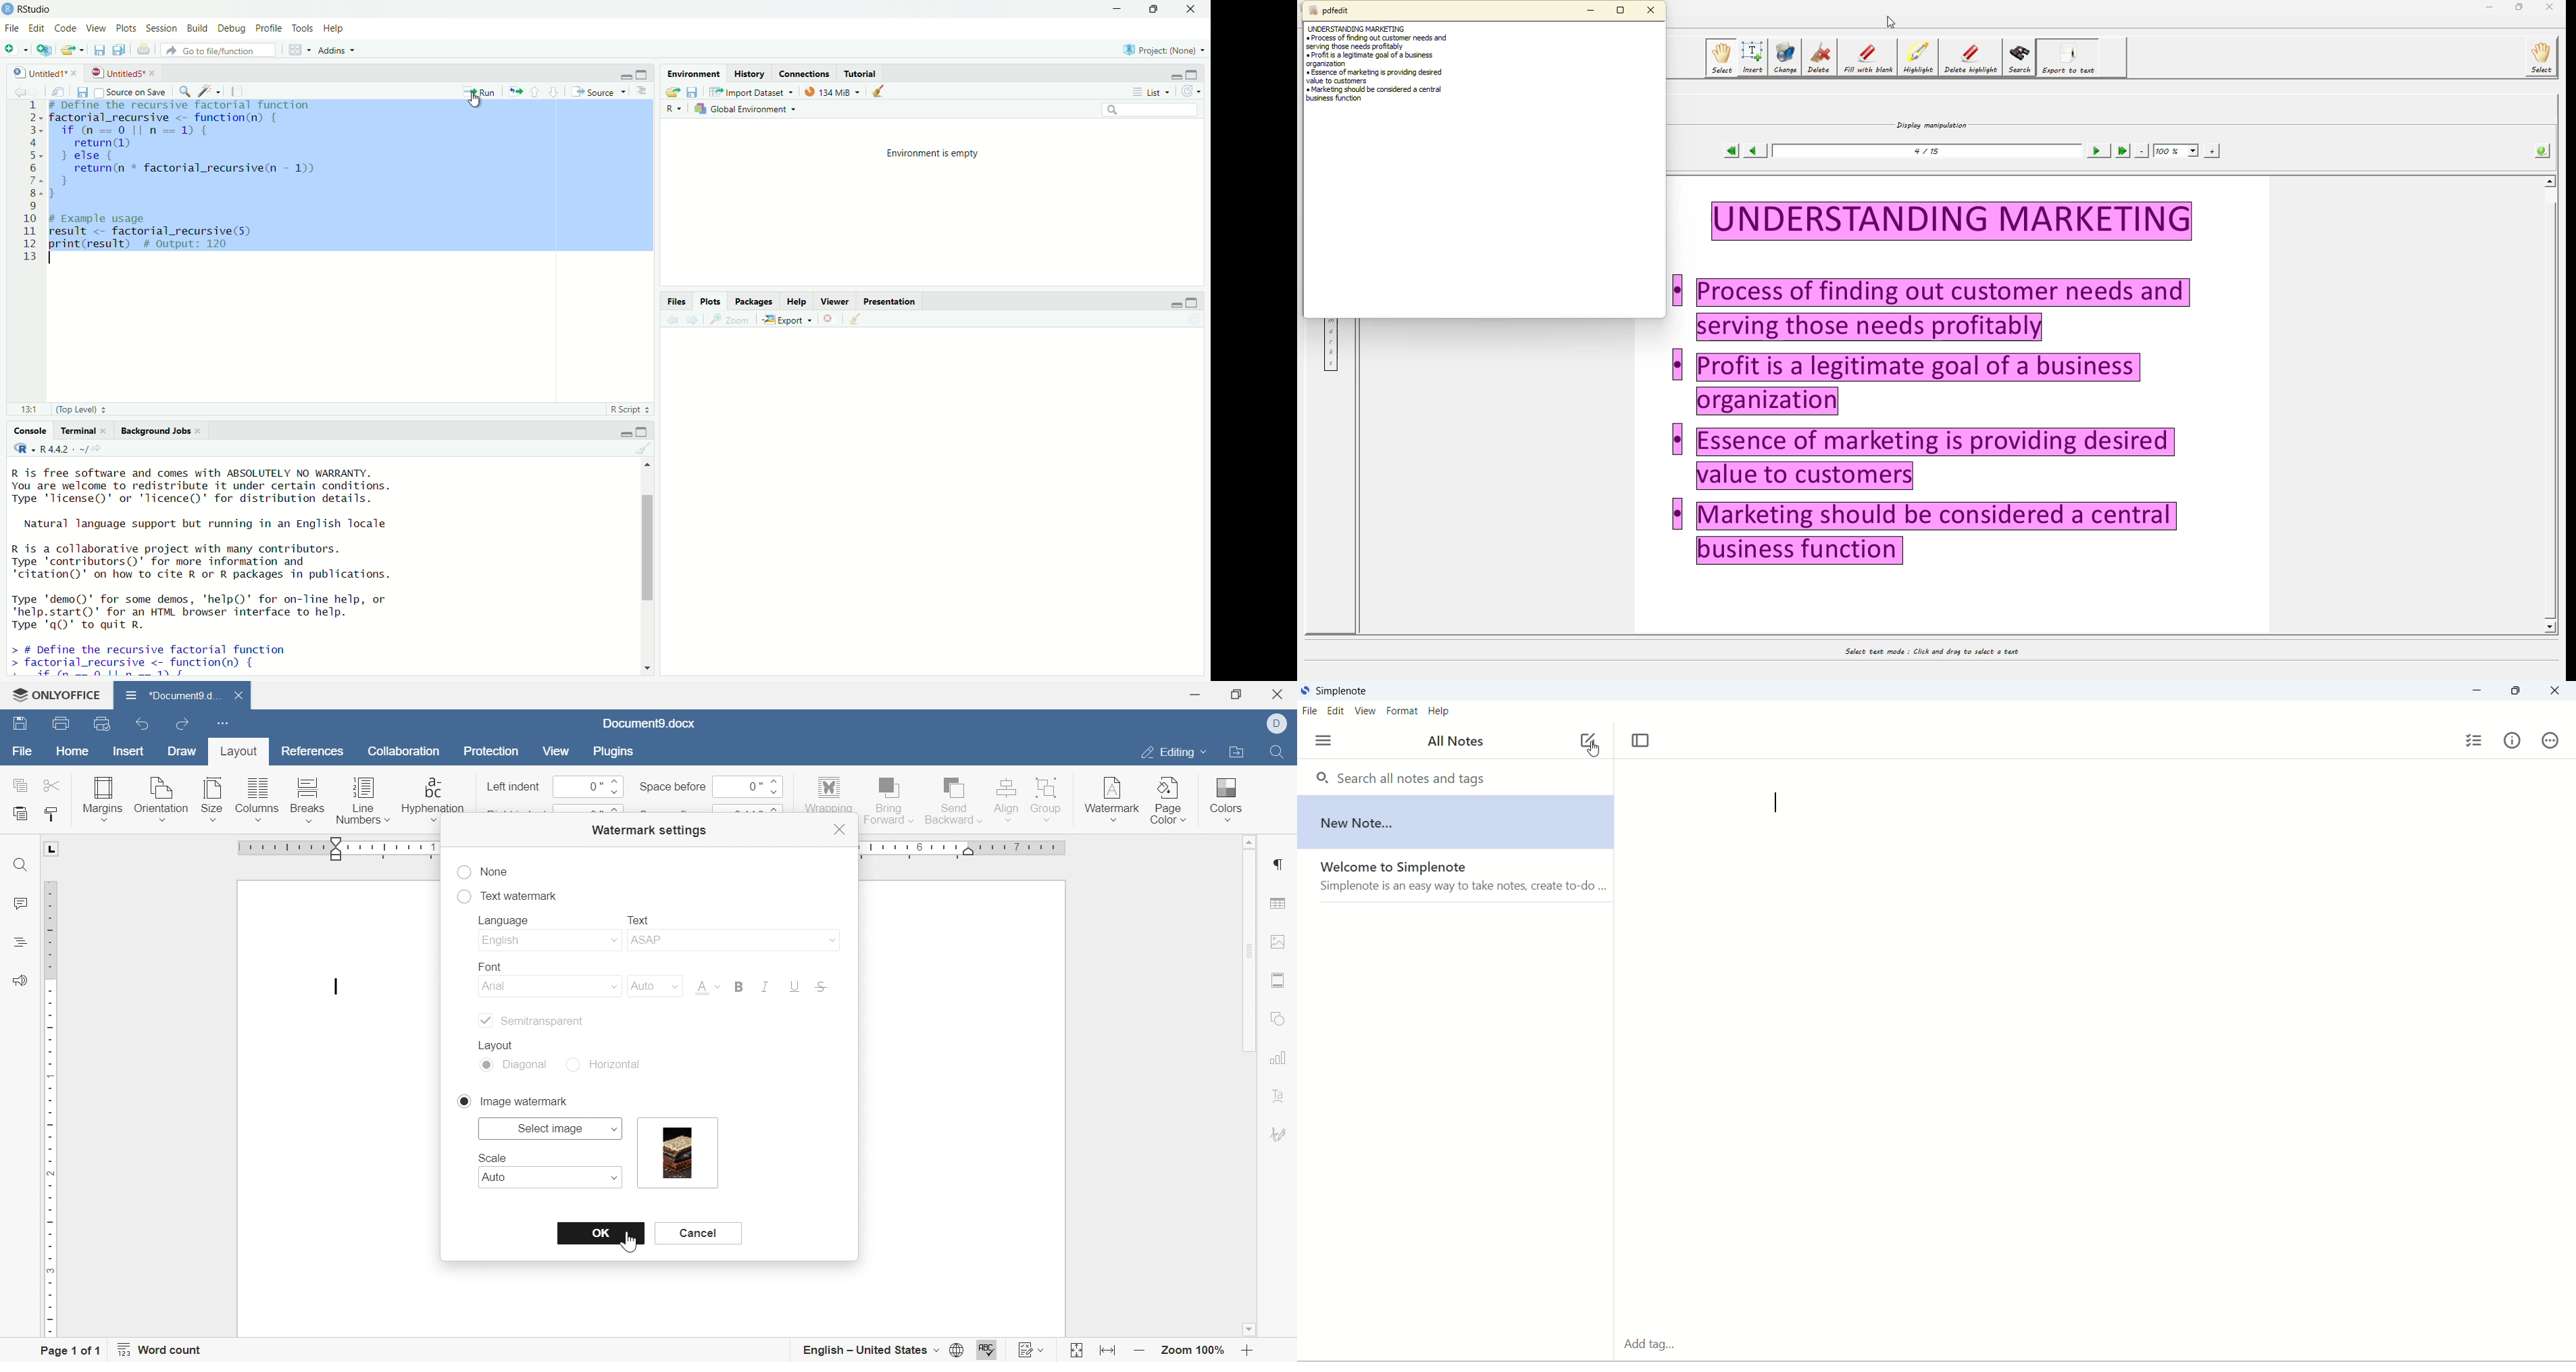 The image size is (2576, 1372). Describe the element at coordinates (267, 28) in the screenshot. I see `Profile` at that location.